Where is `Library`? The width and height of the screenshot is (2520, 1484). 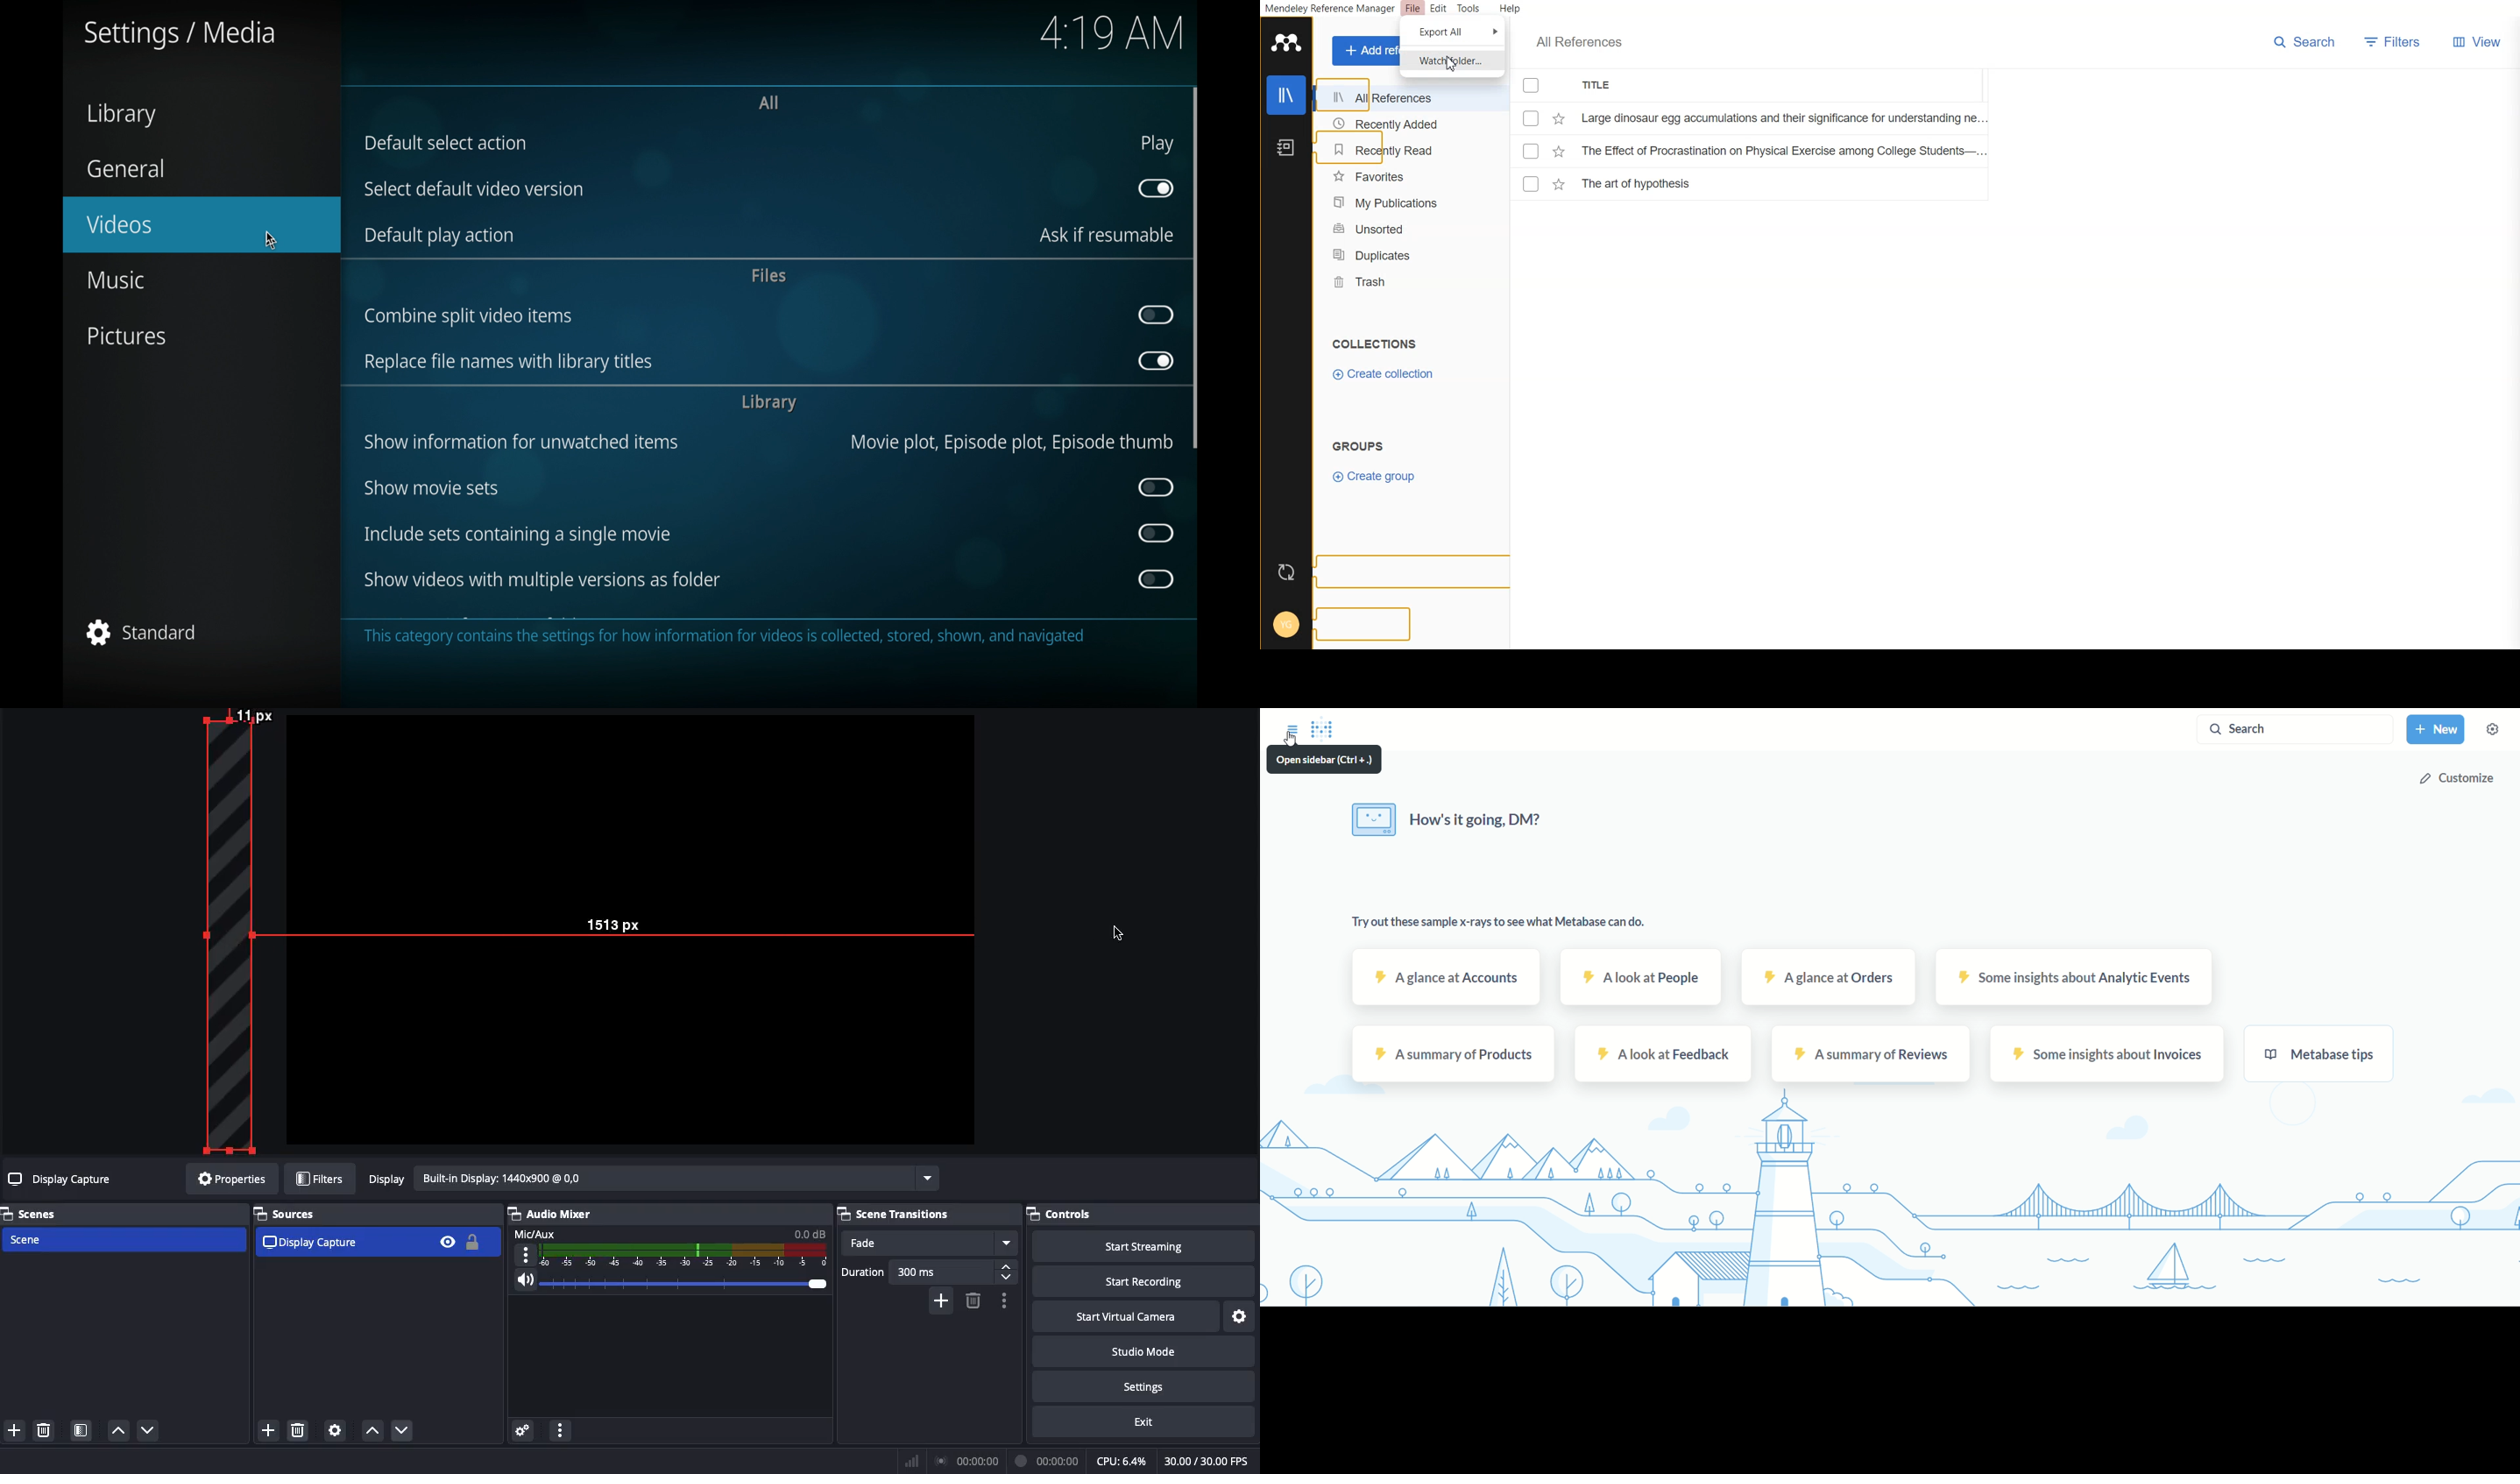
Library is located at coordinates (1286, 95).